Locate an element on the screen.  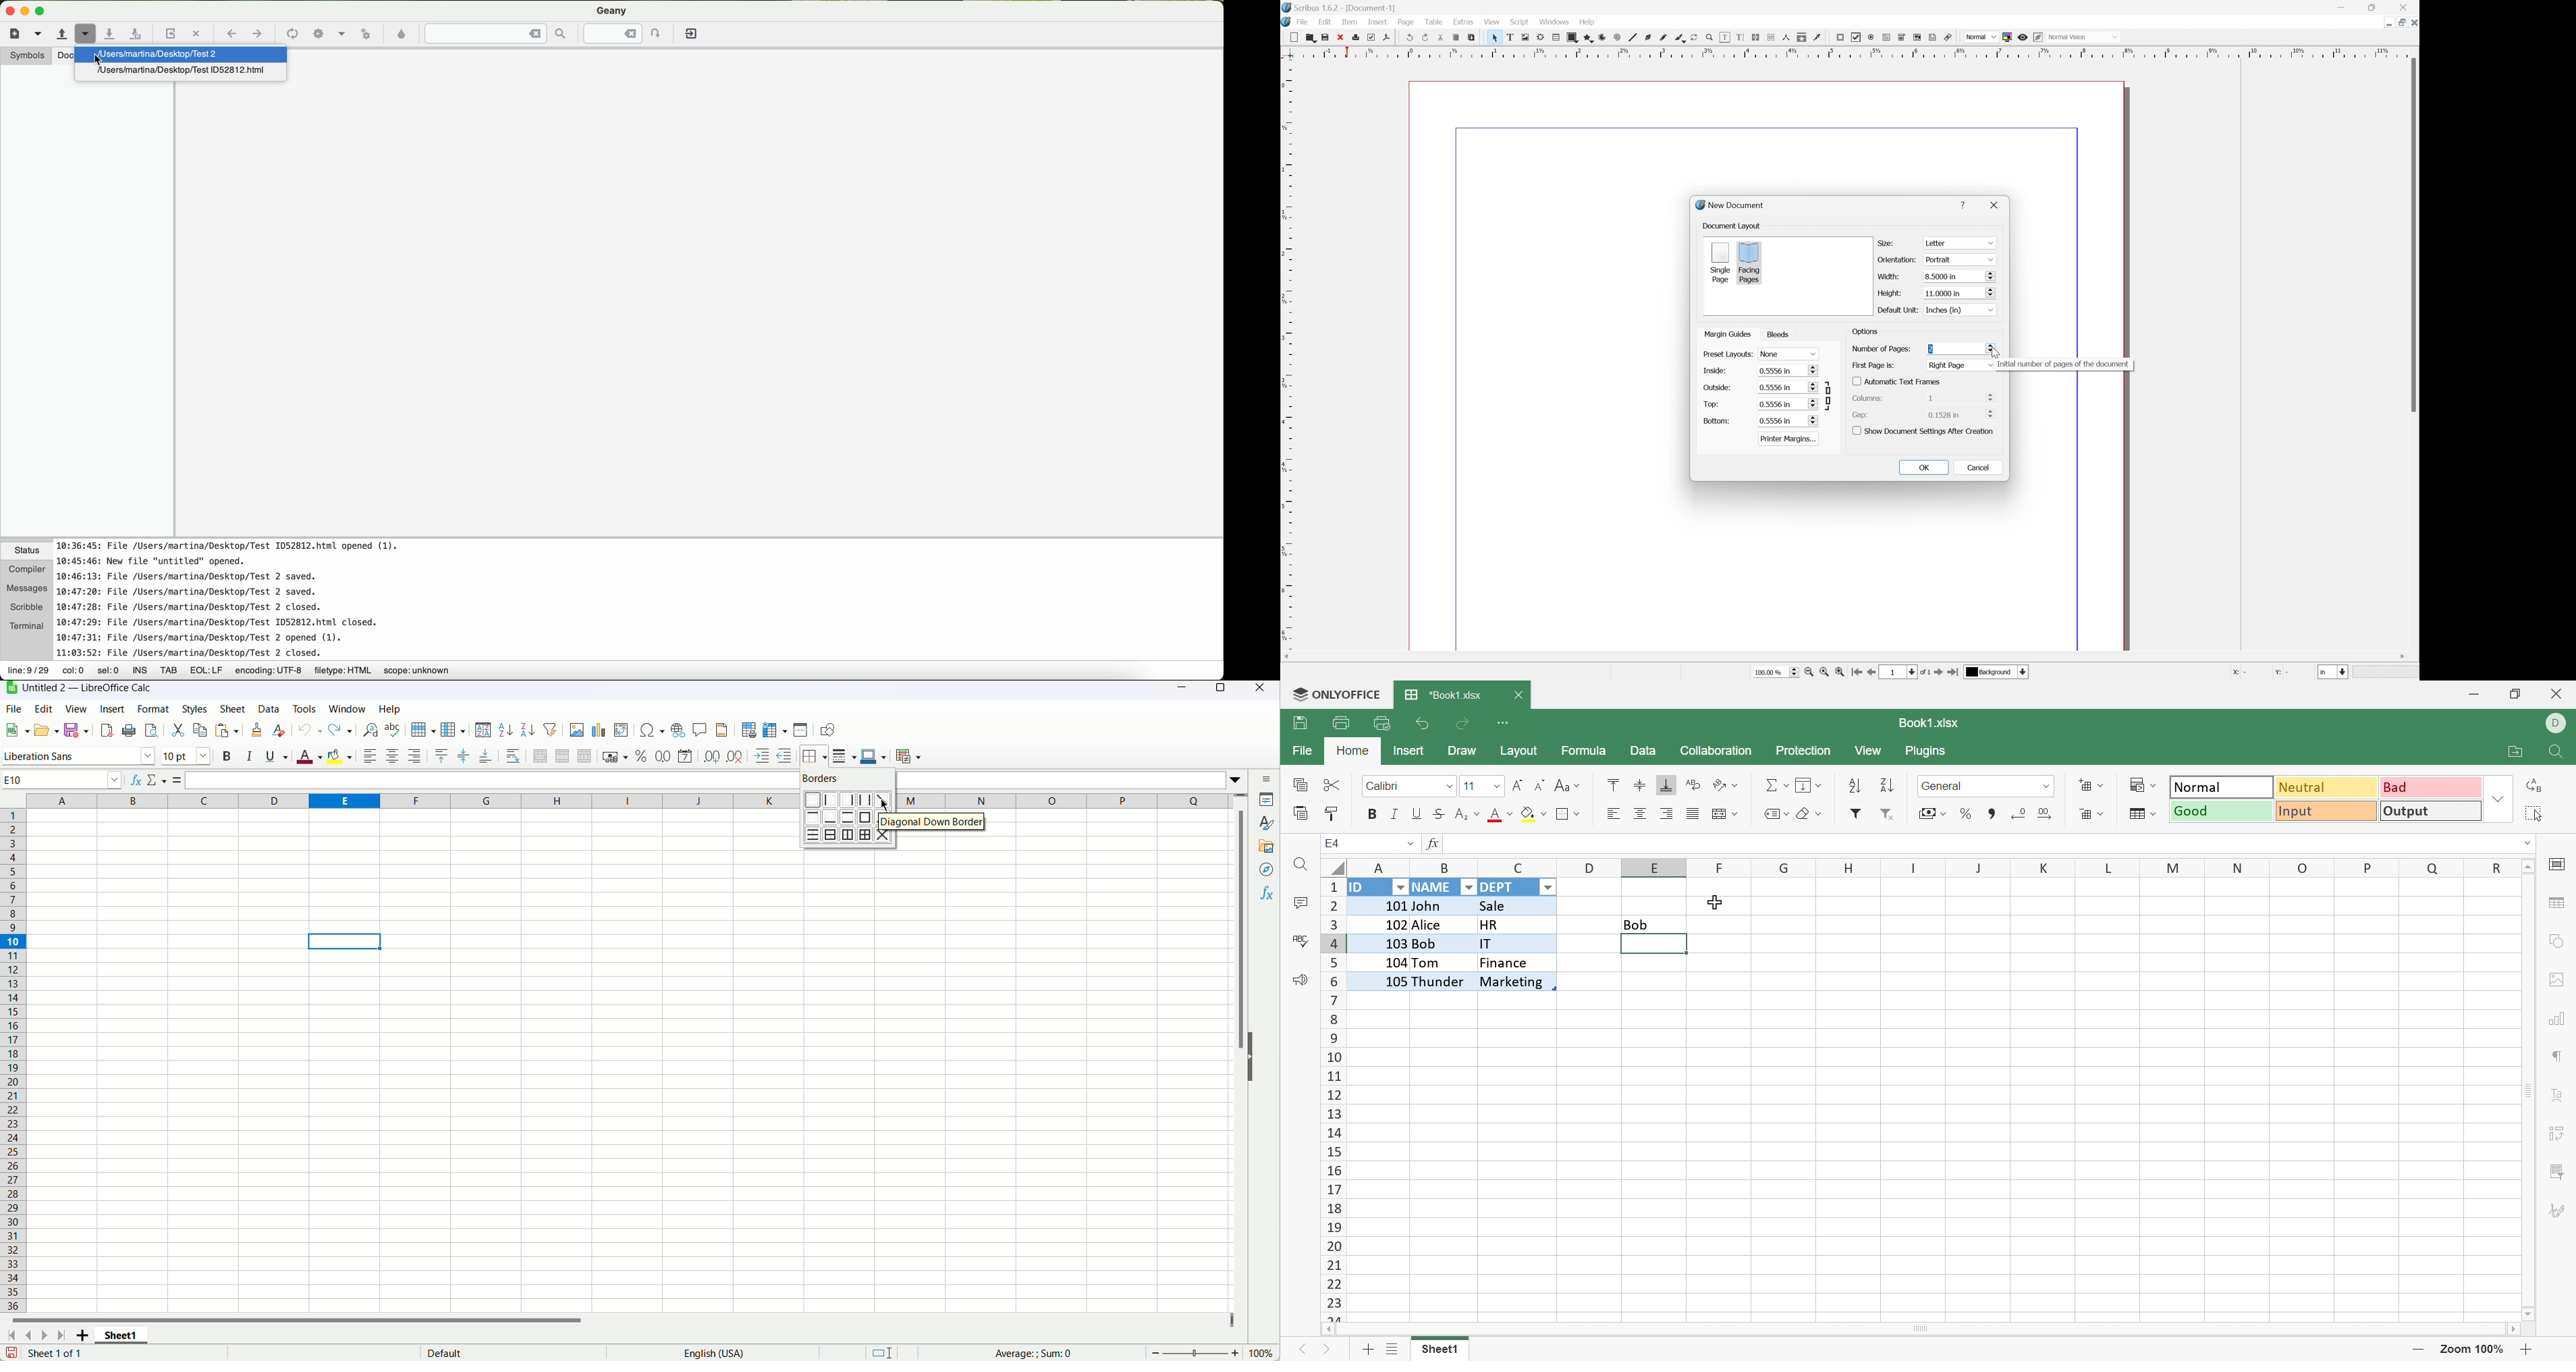
Copy is located at coordinates (1458, 38).